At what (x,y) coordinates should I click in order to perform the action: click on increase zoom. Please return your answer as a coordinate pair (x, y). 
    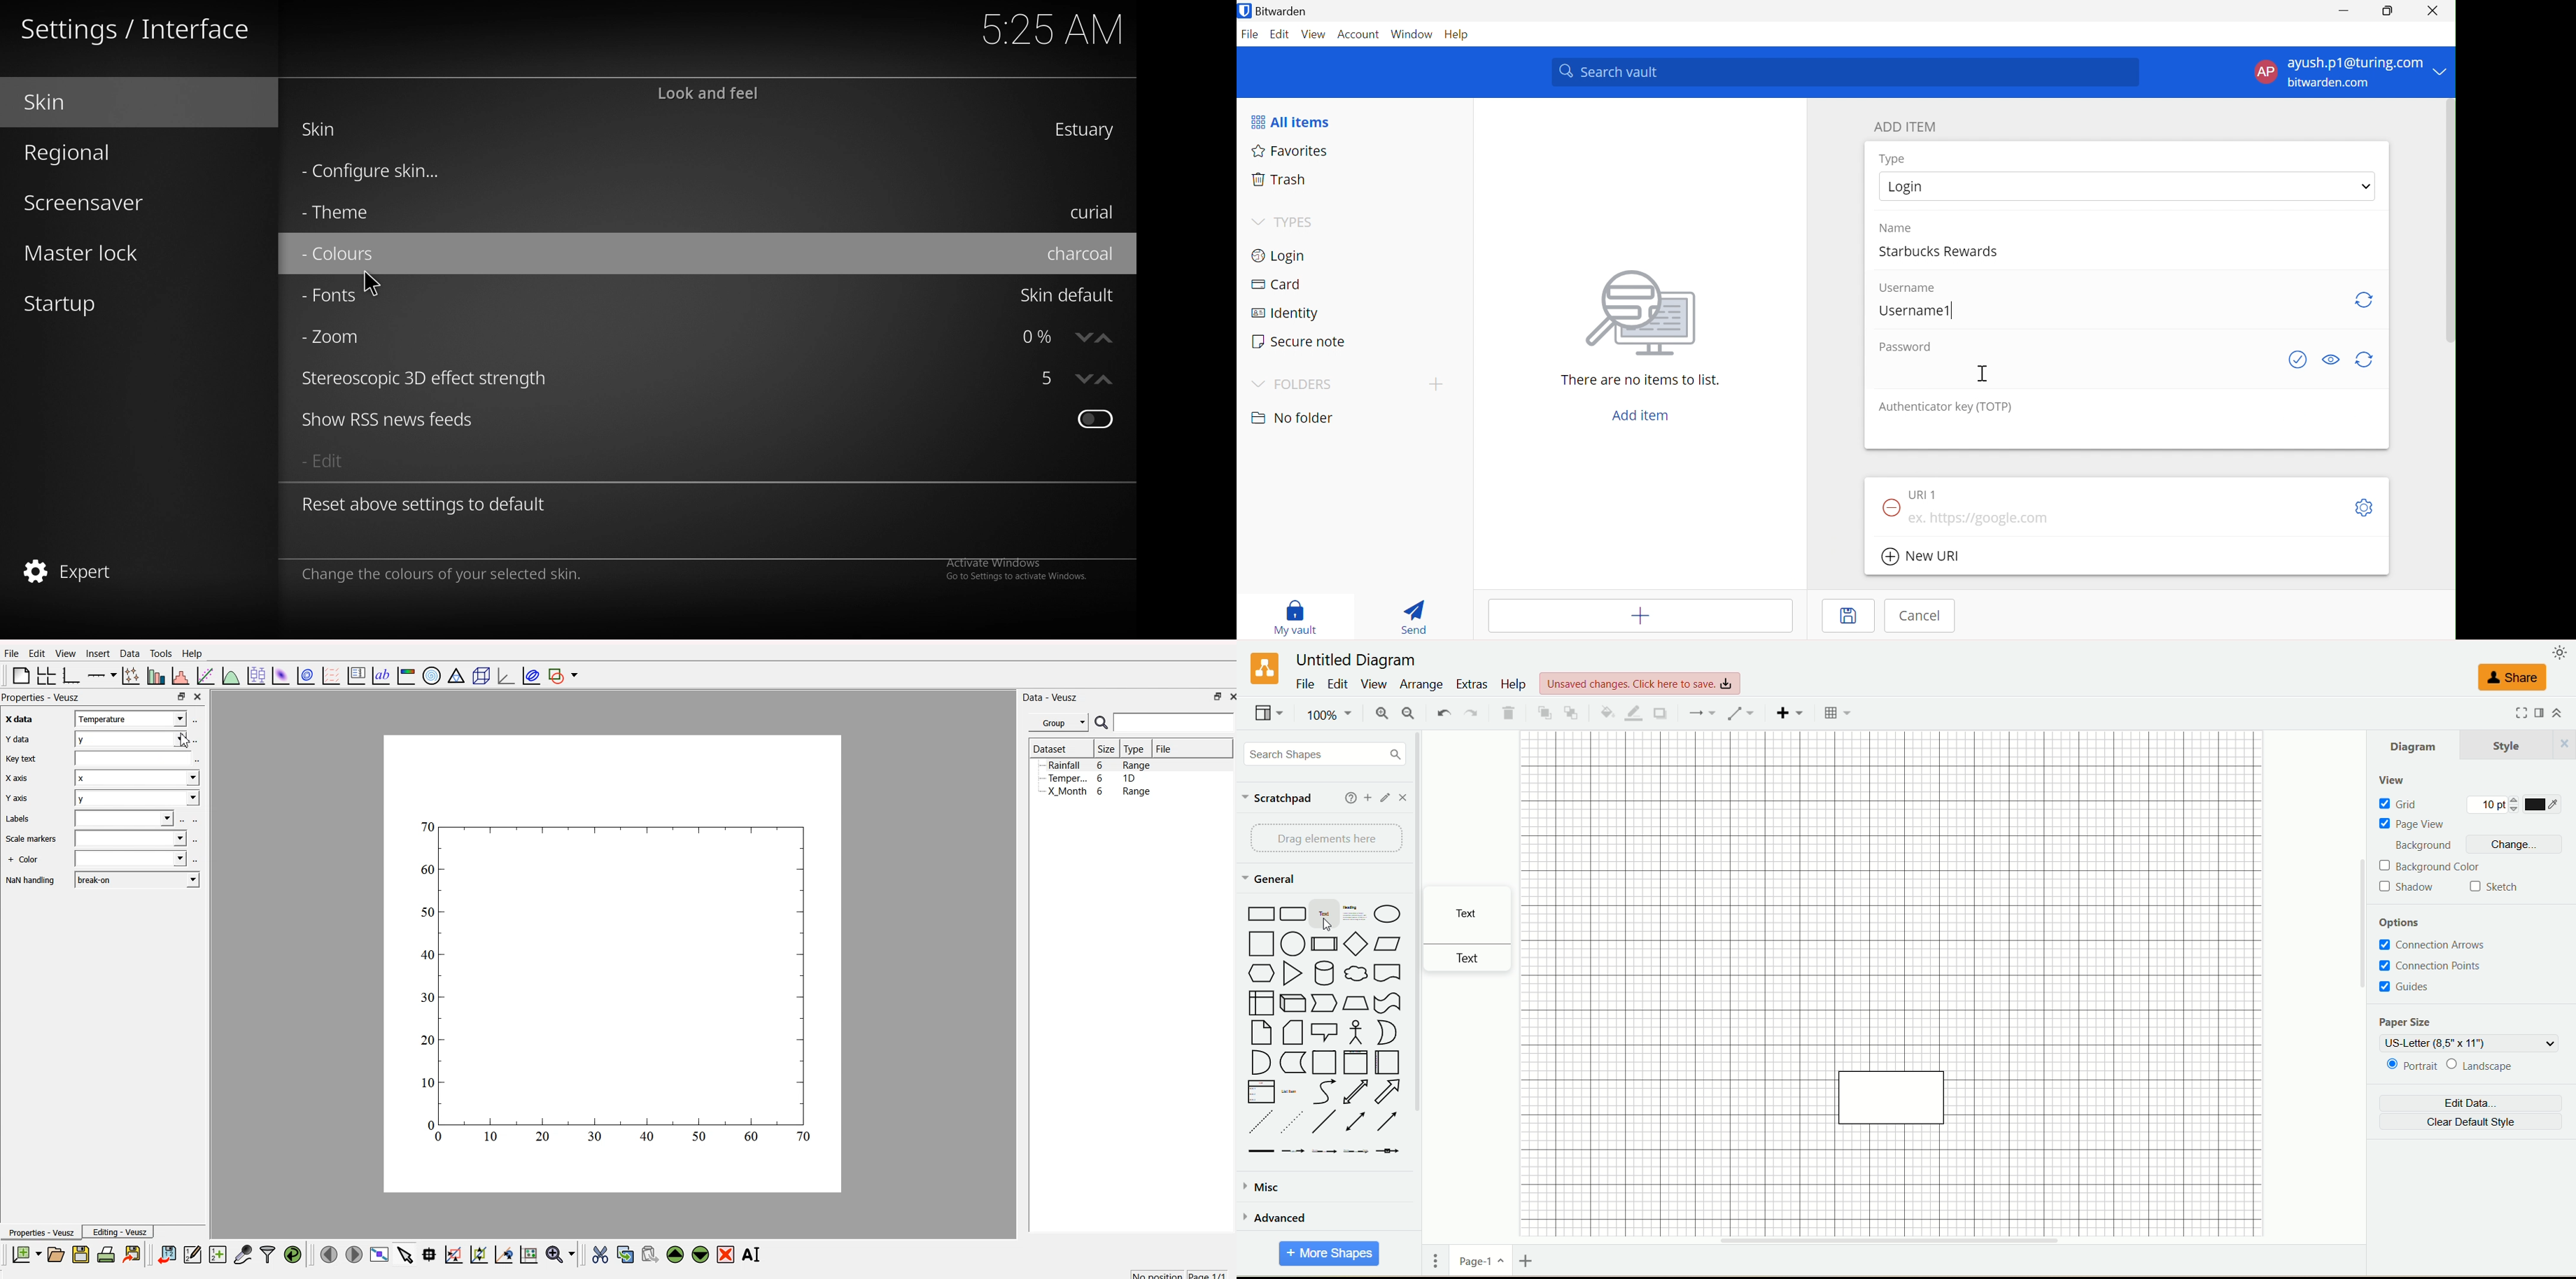
    Looking at the image, I should click on (1105, 337).